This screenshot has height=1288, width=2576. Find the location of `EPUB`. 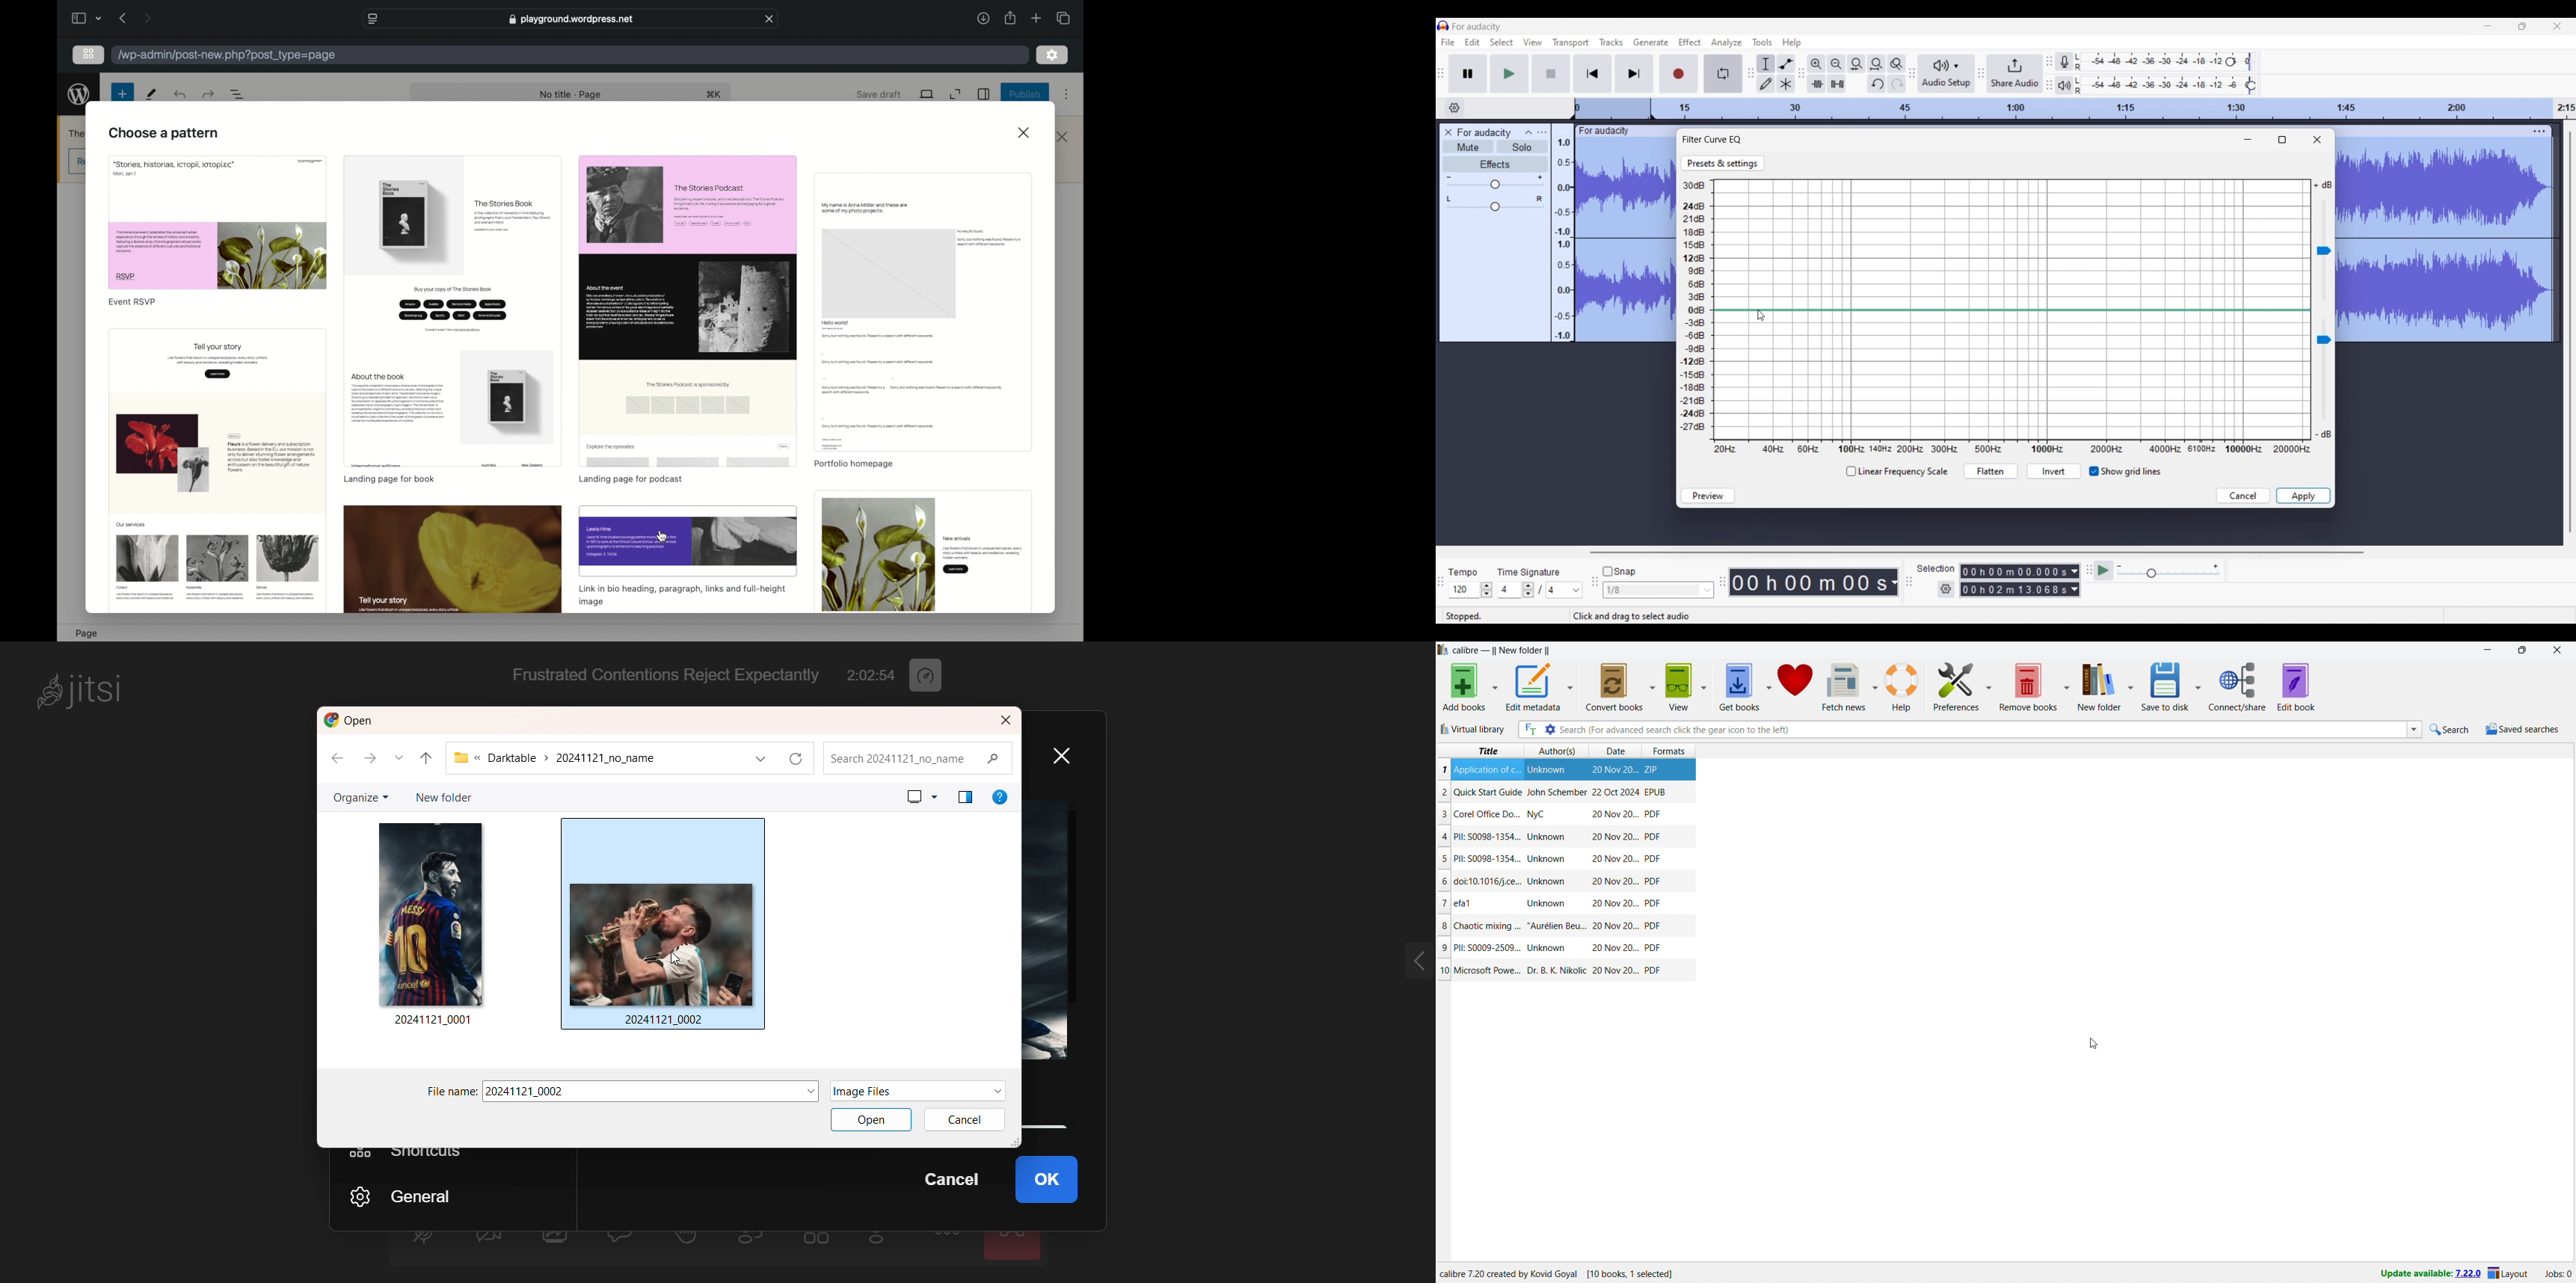

EPUB is located at coordinates (1655, 791).